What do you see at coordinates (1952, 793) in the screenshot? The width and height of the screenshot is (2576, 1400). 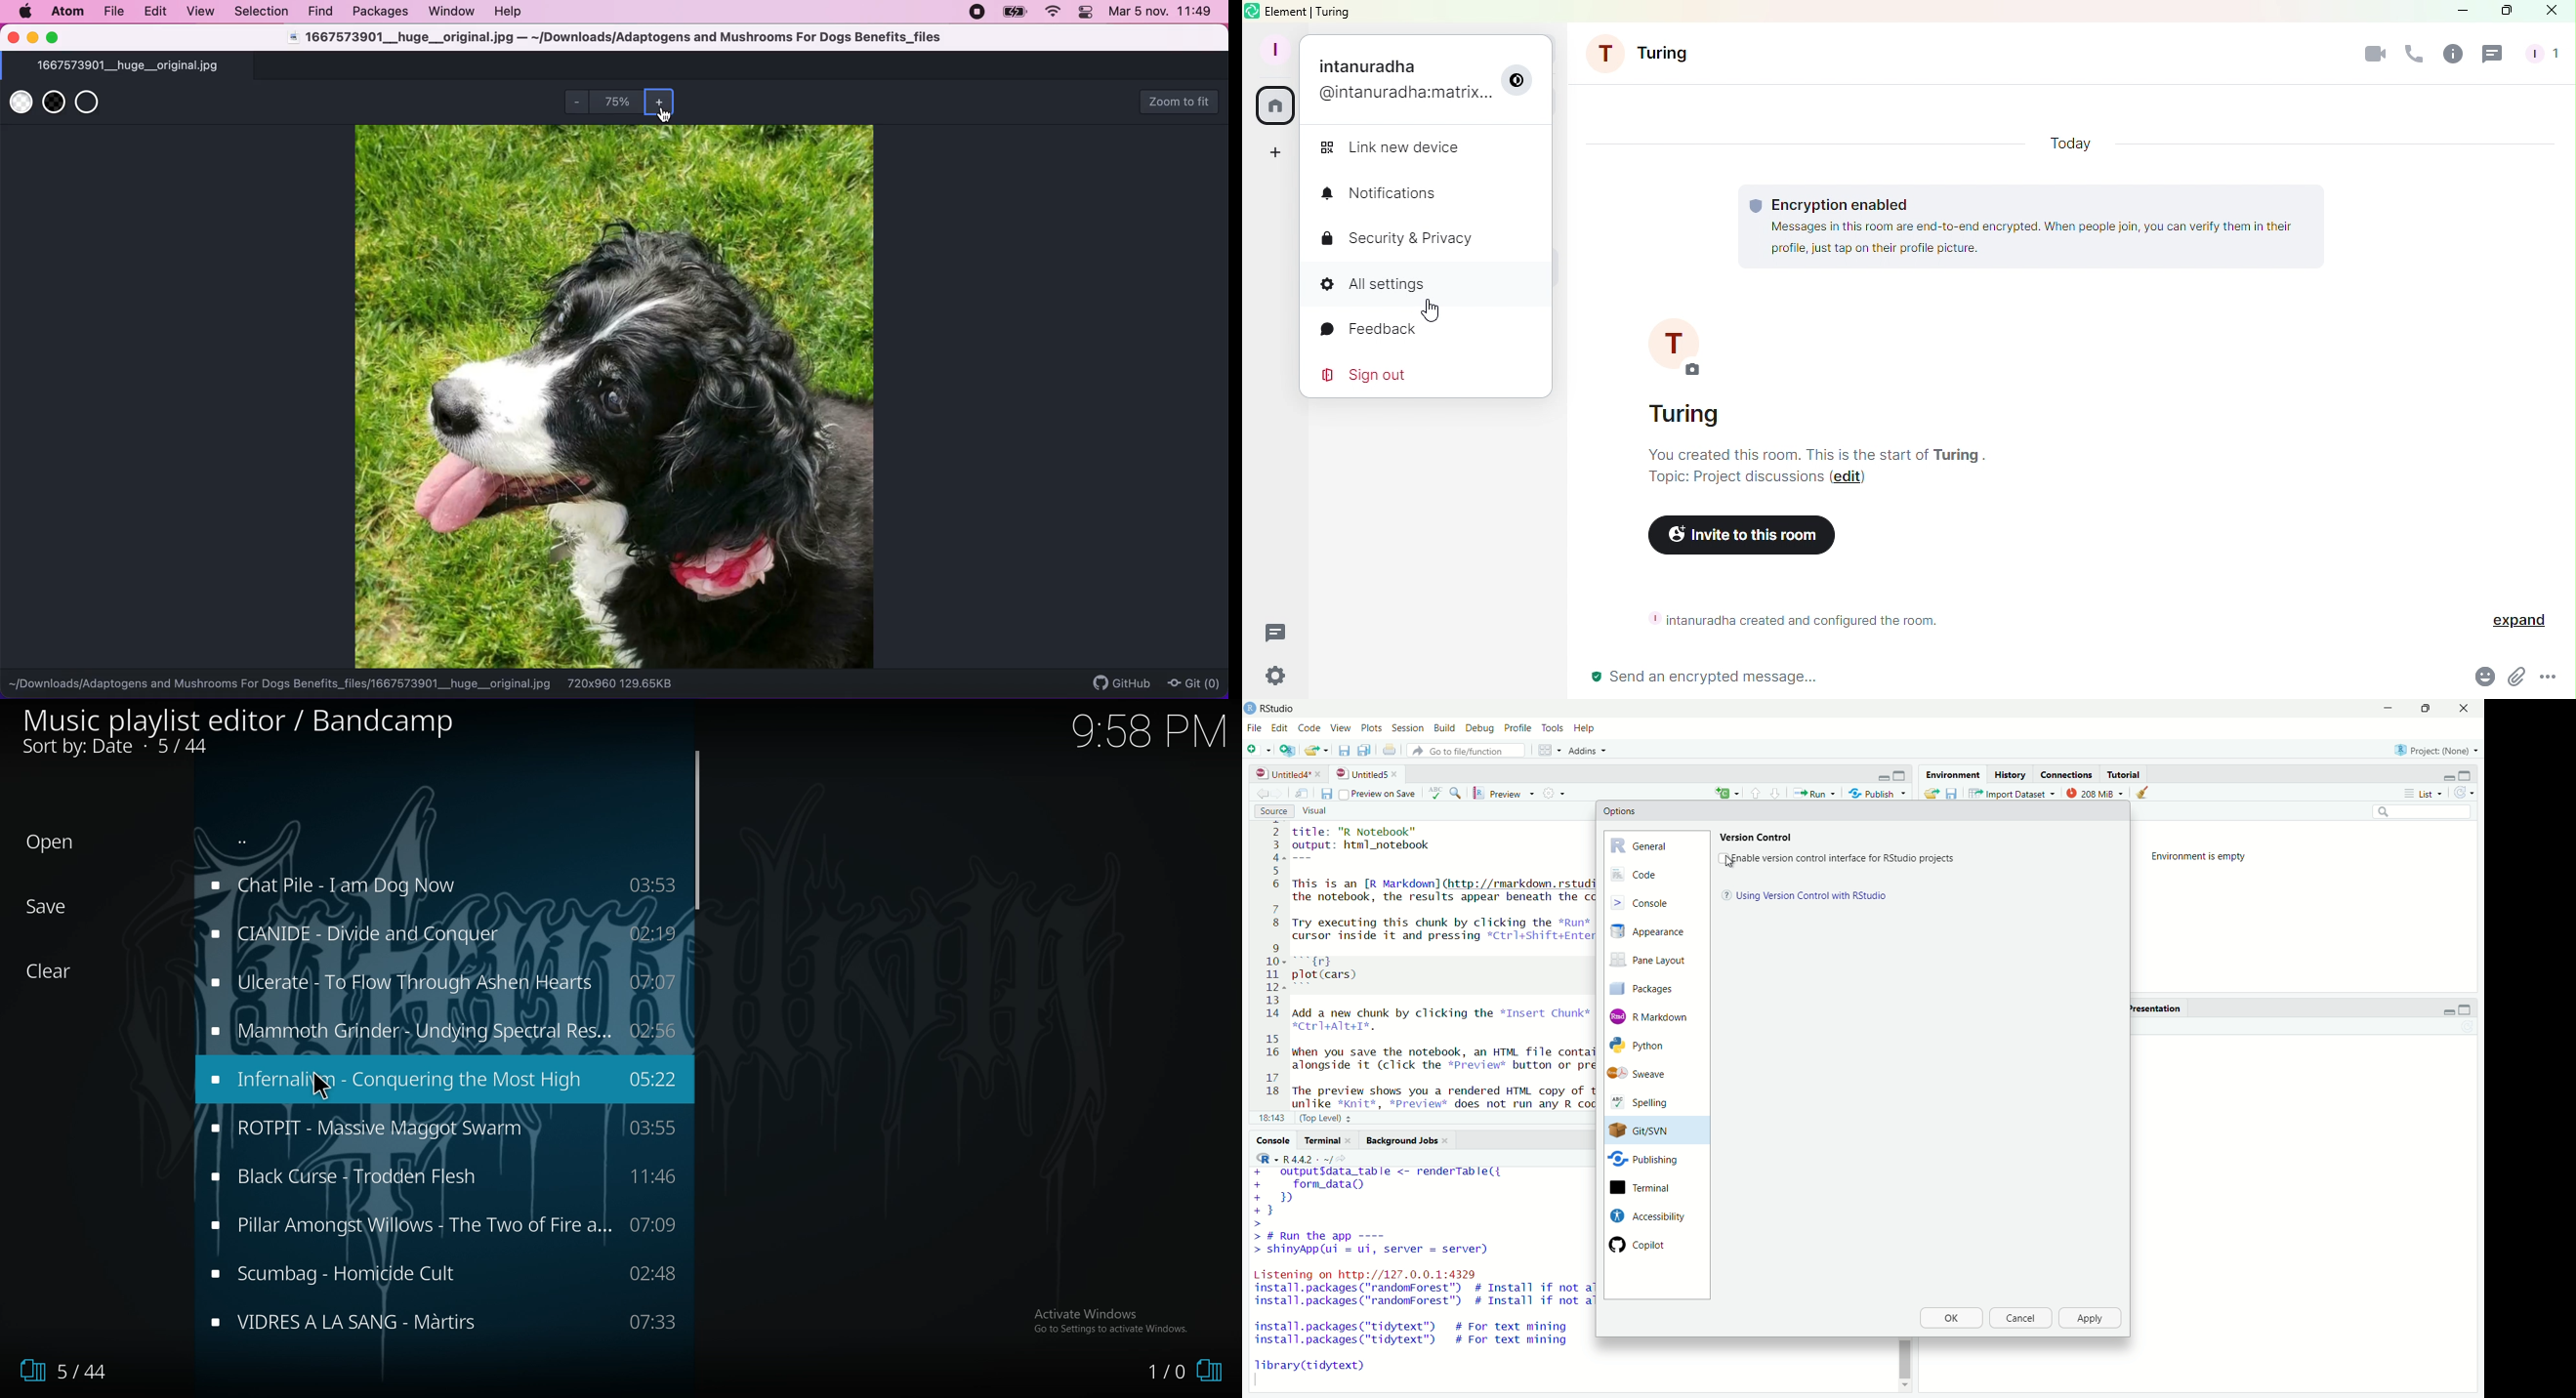 I see `save workspace` at bounding box center [1952, 793].